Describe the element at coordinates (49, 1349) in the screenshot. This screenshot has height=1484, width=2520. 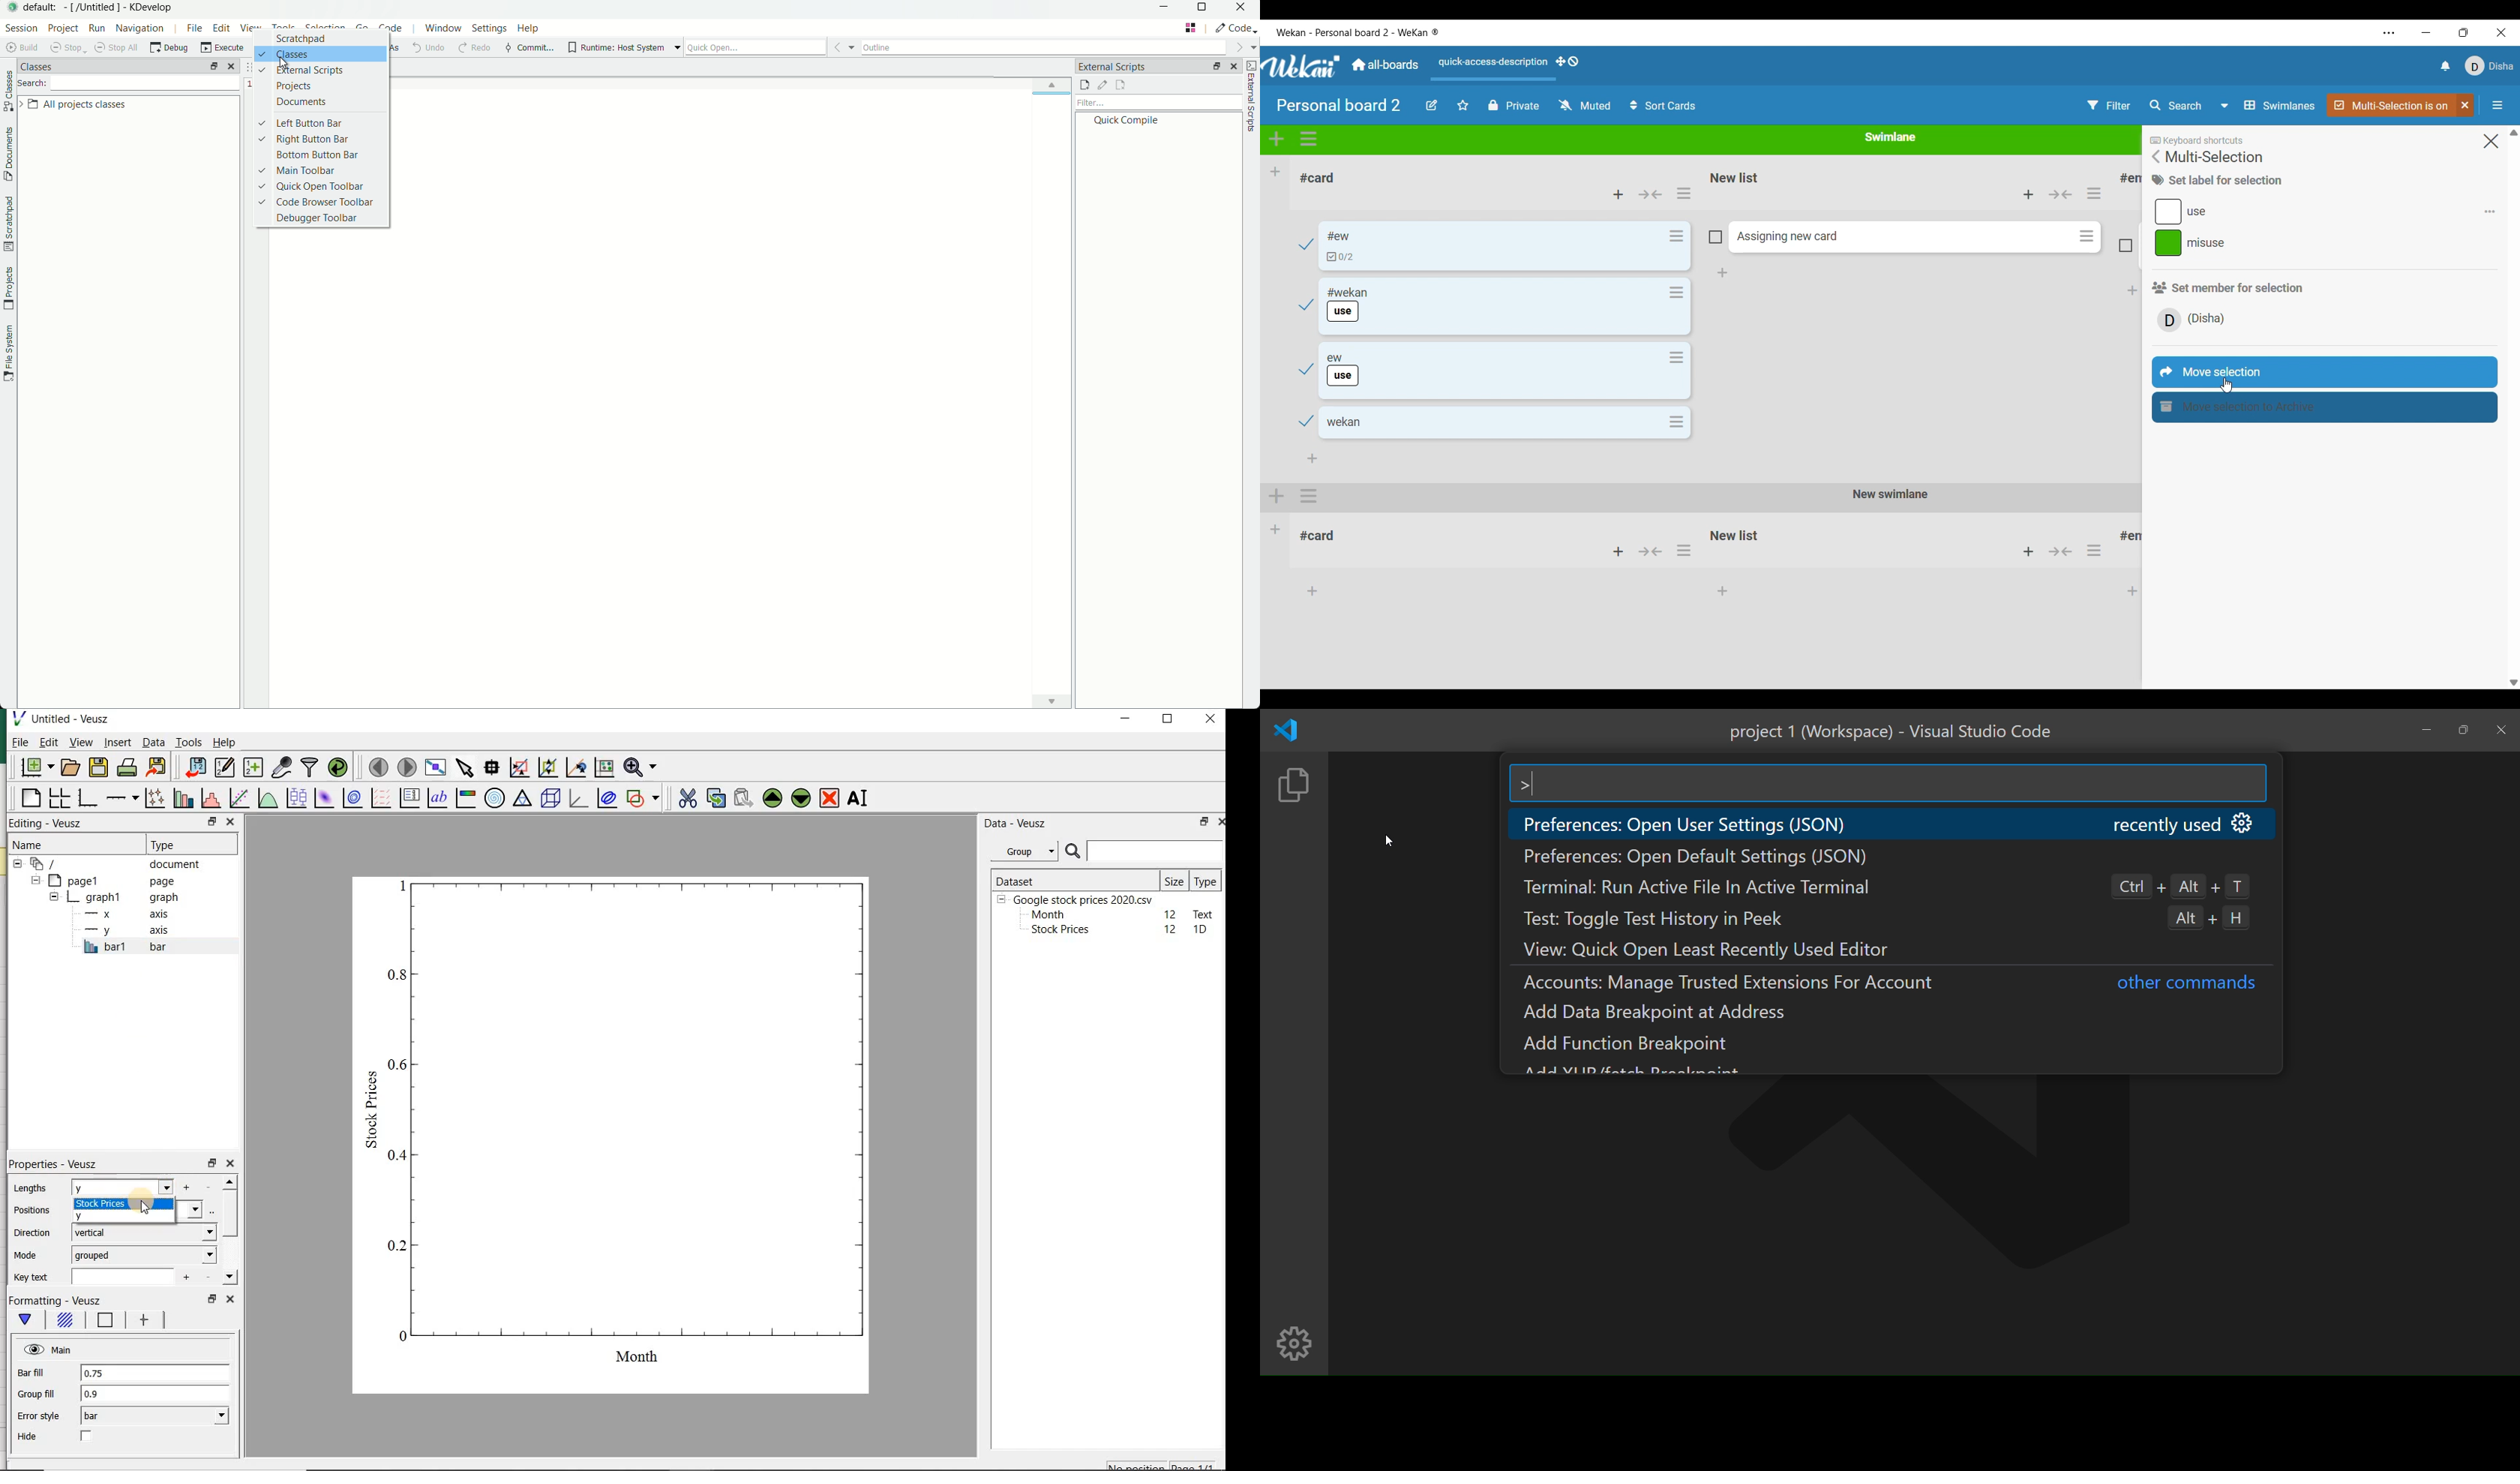
I see `Main` at that location.